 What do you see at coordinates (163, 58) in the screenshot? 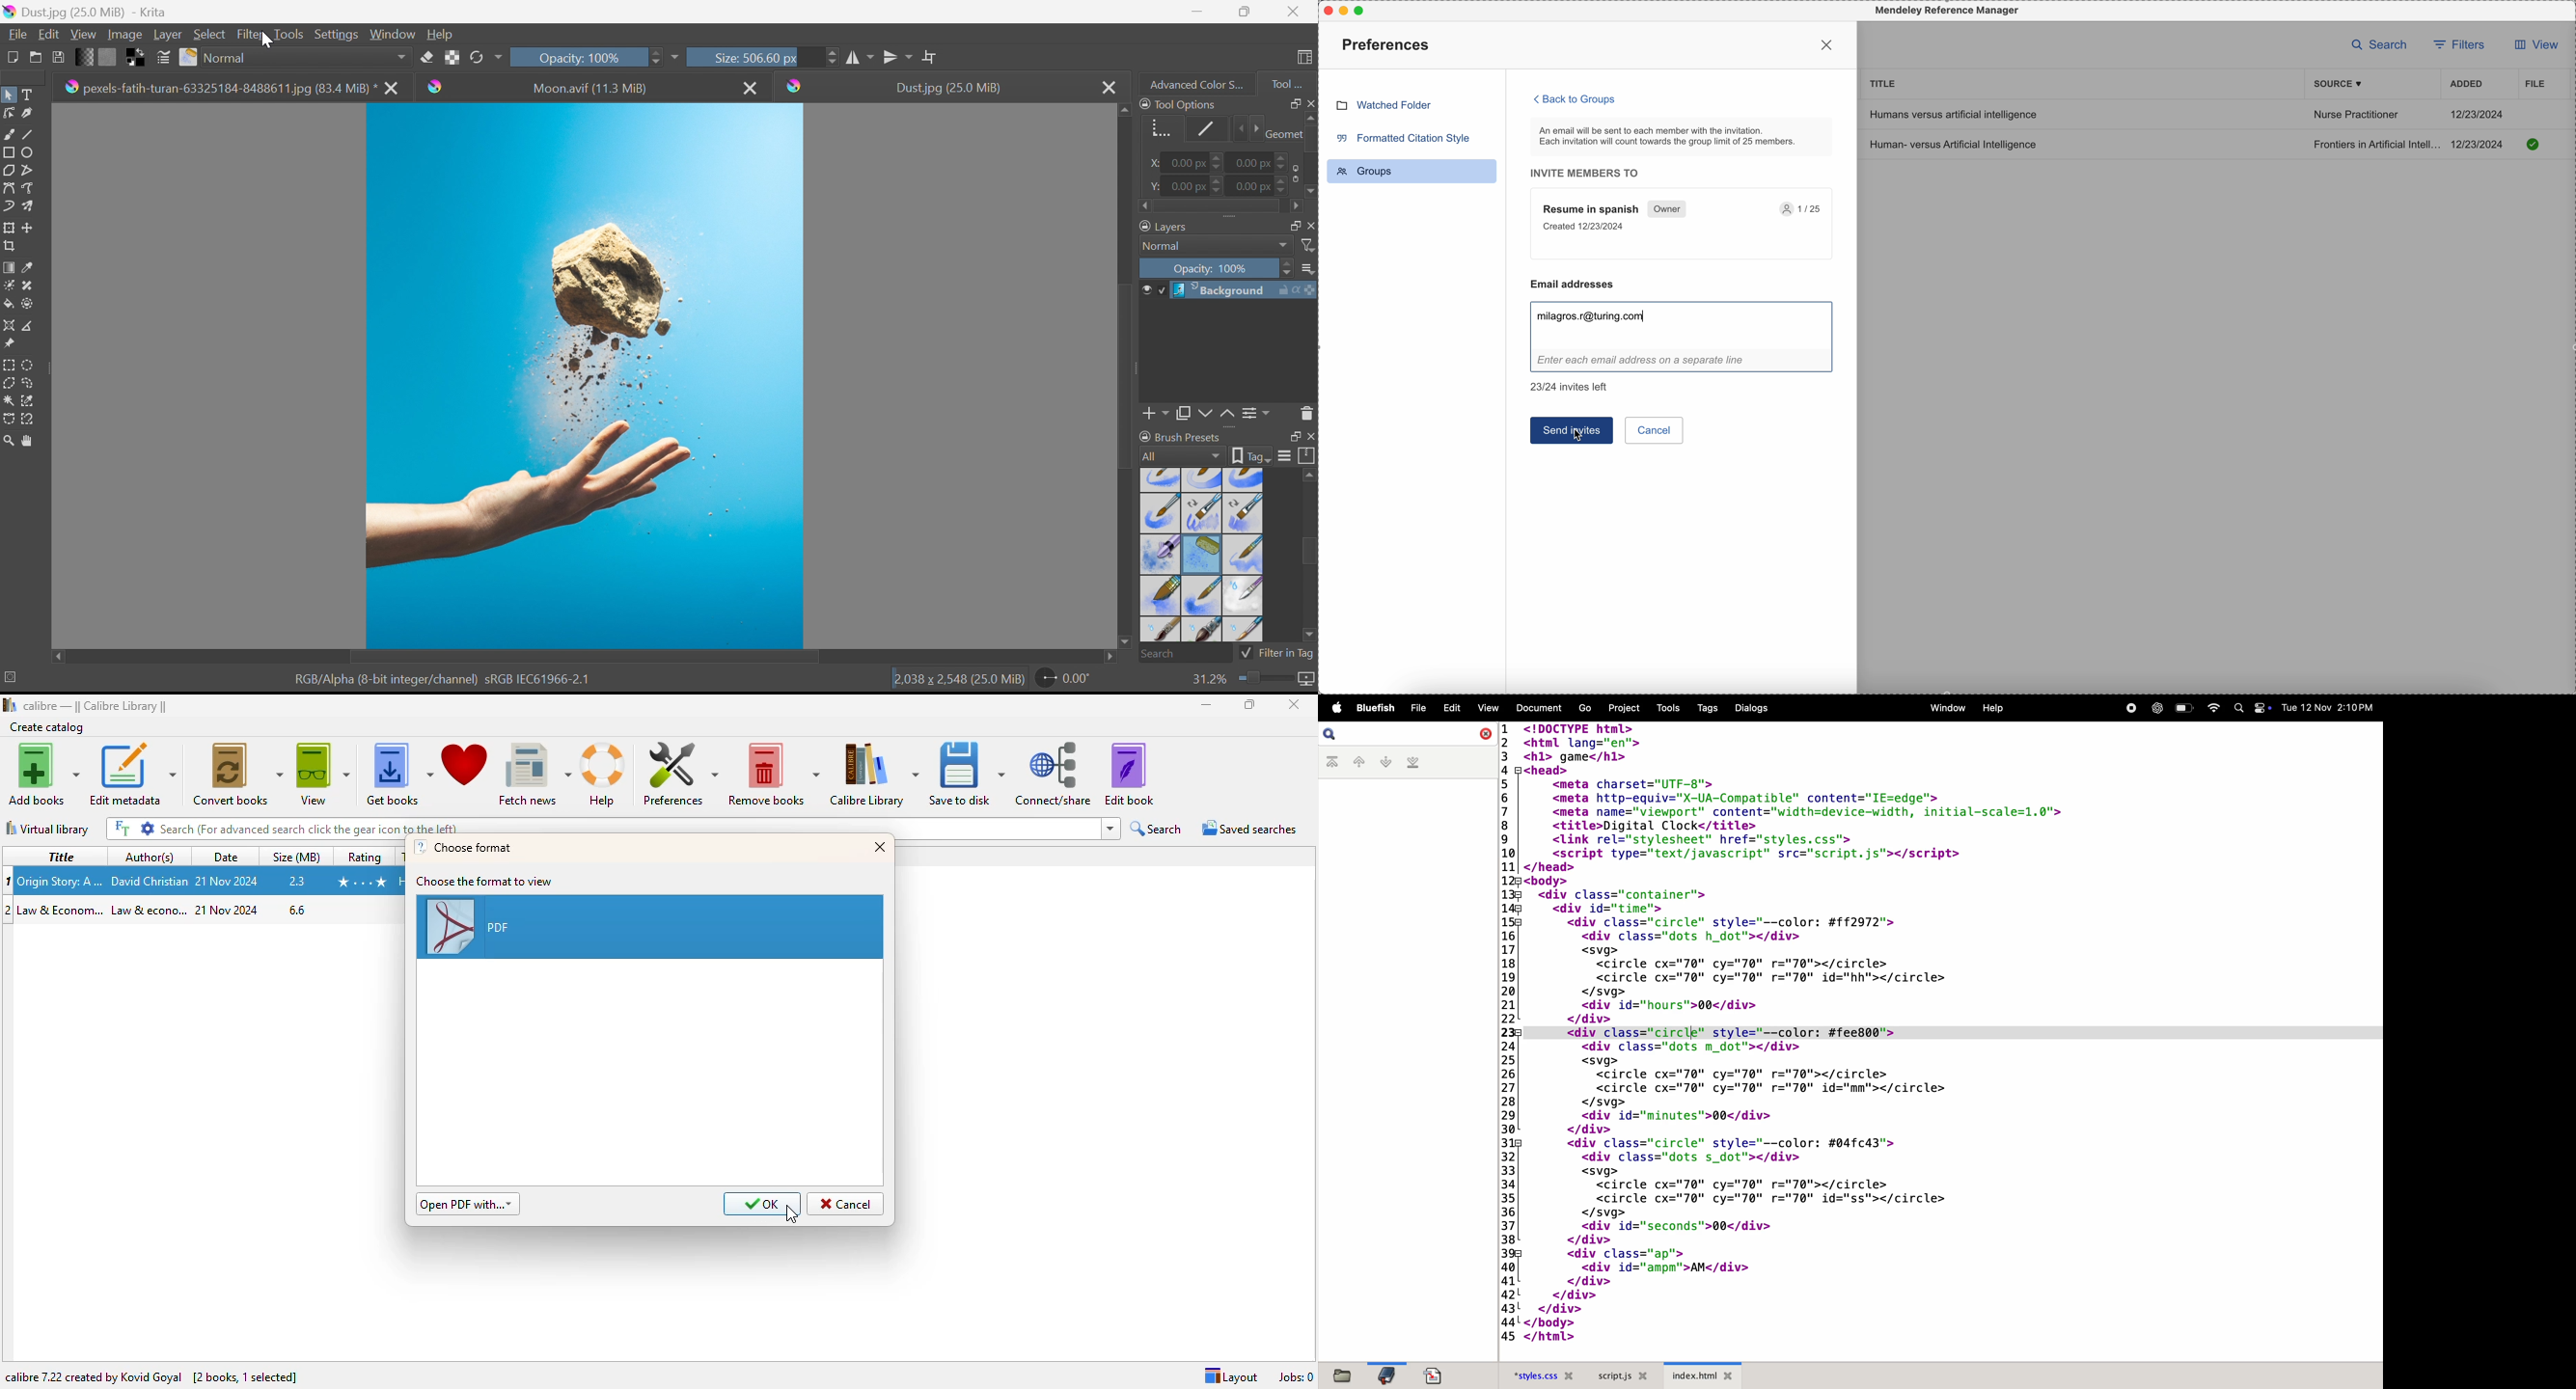
I see `Edit brush preset` at bounding box center [163, 58].